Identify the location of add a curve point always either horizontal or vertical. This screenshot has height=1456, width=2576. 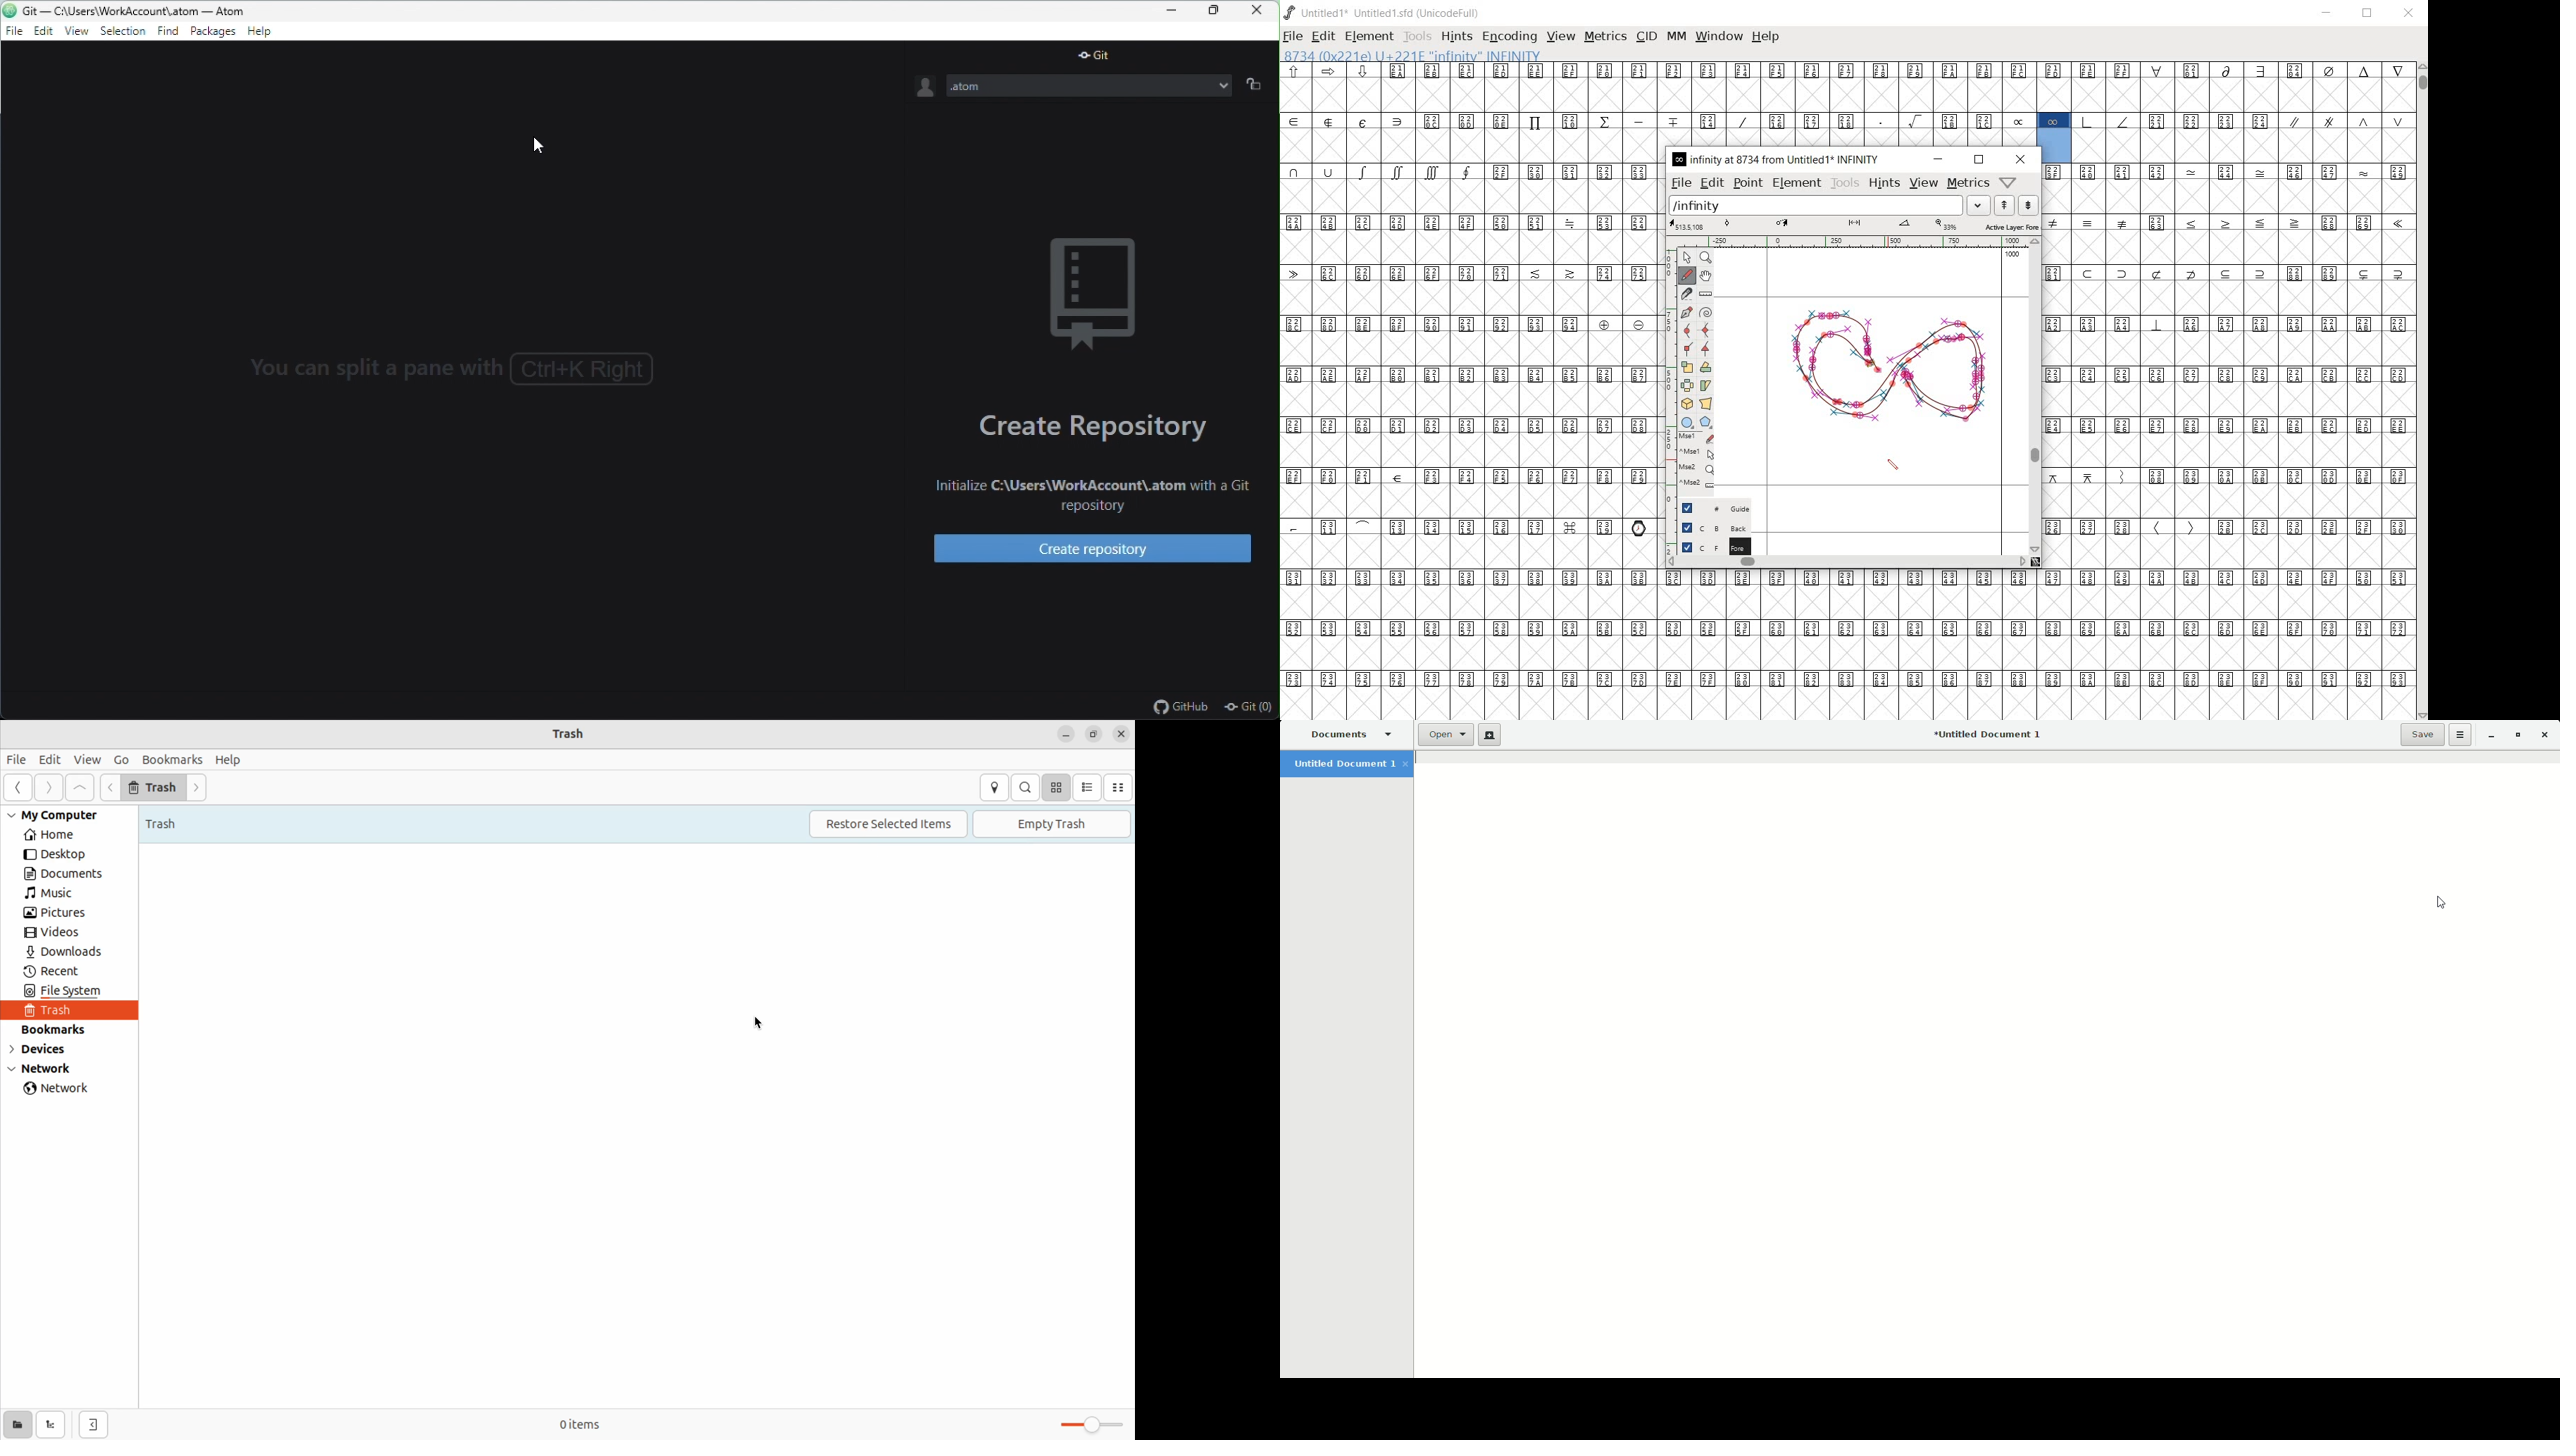
(1704, 329).